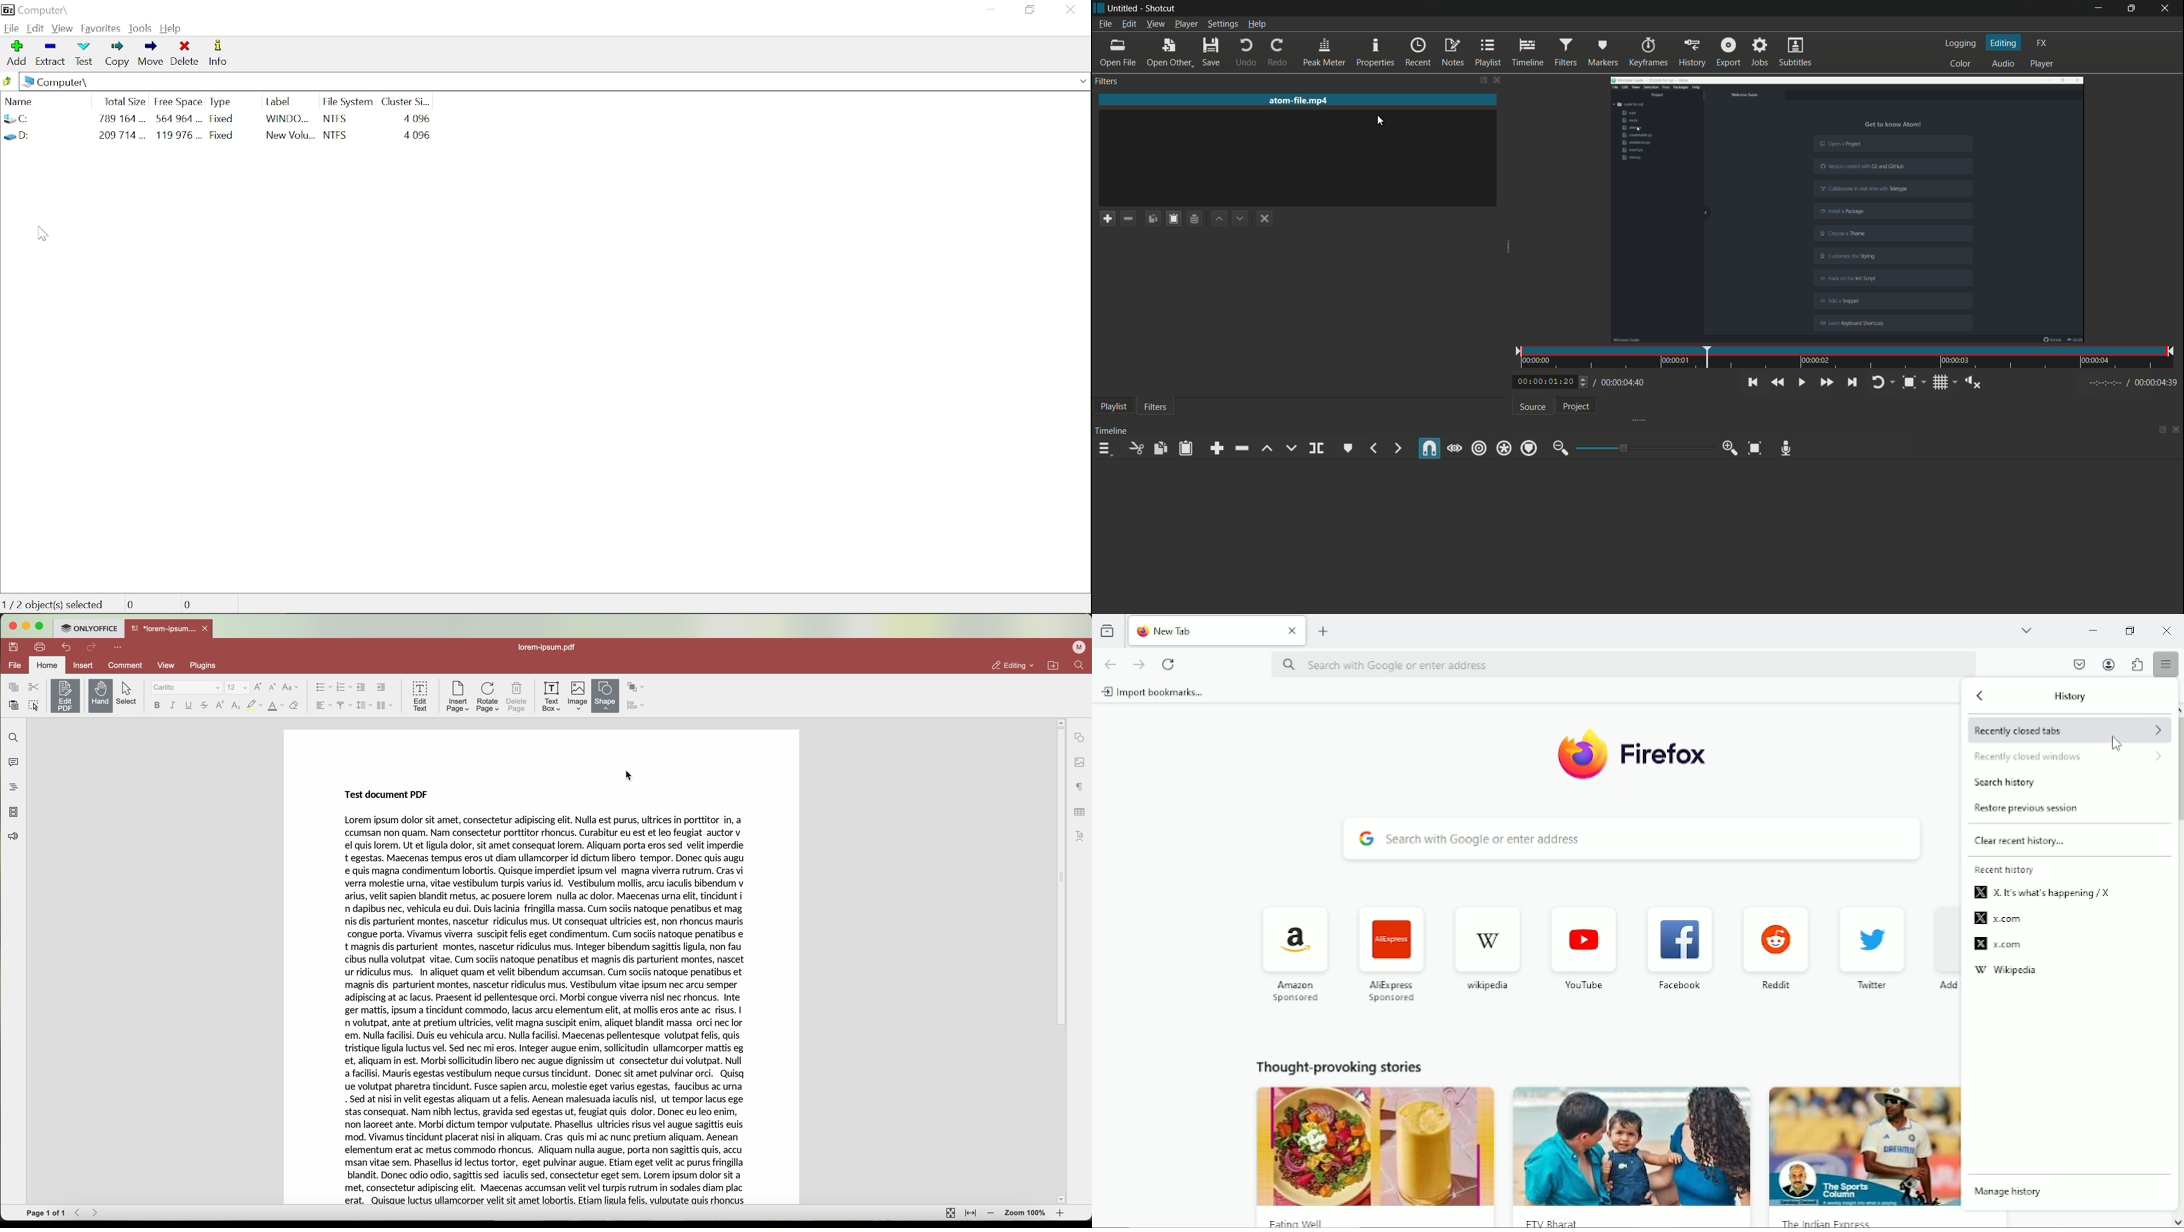  What do you see at coordinates (2004, 64) in the screenshot?
I see `audio` at bounding box center [2004, 64].